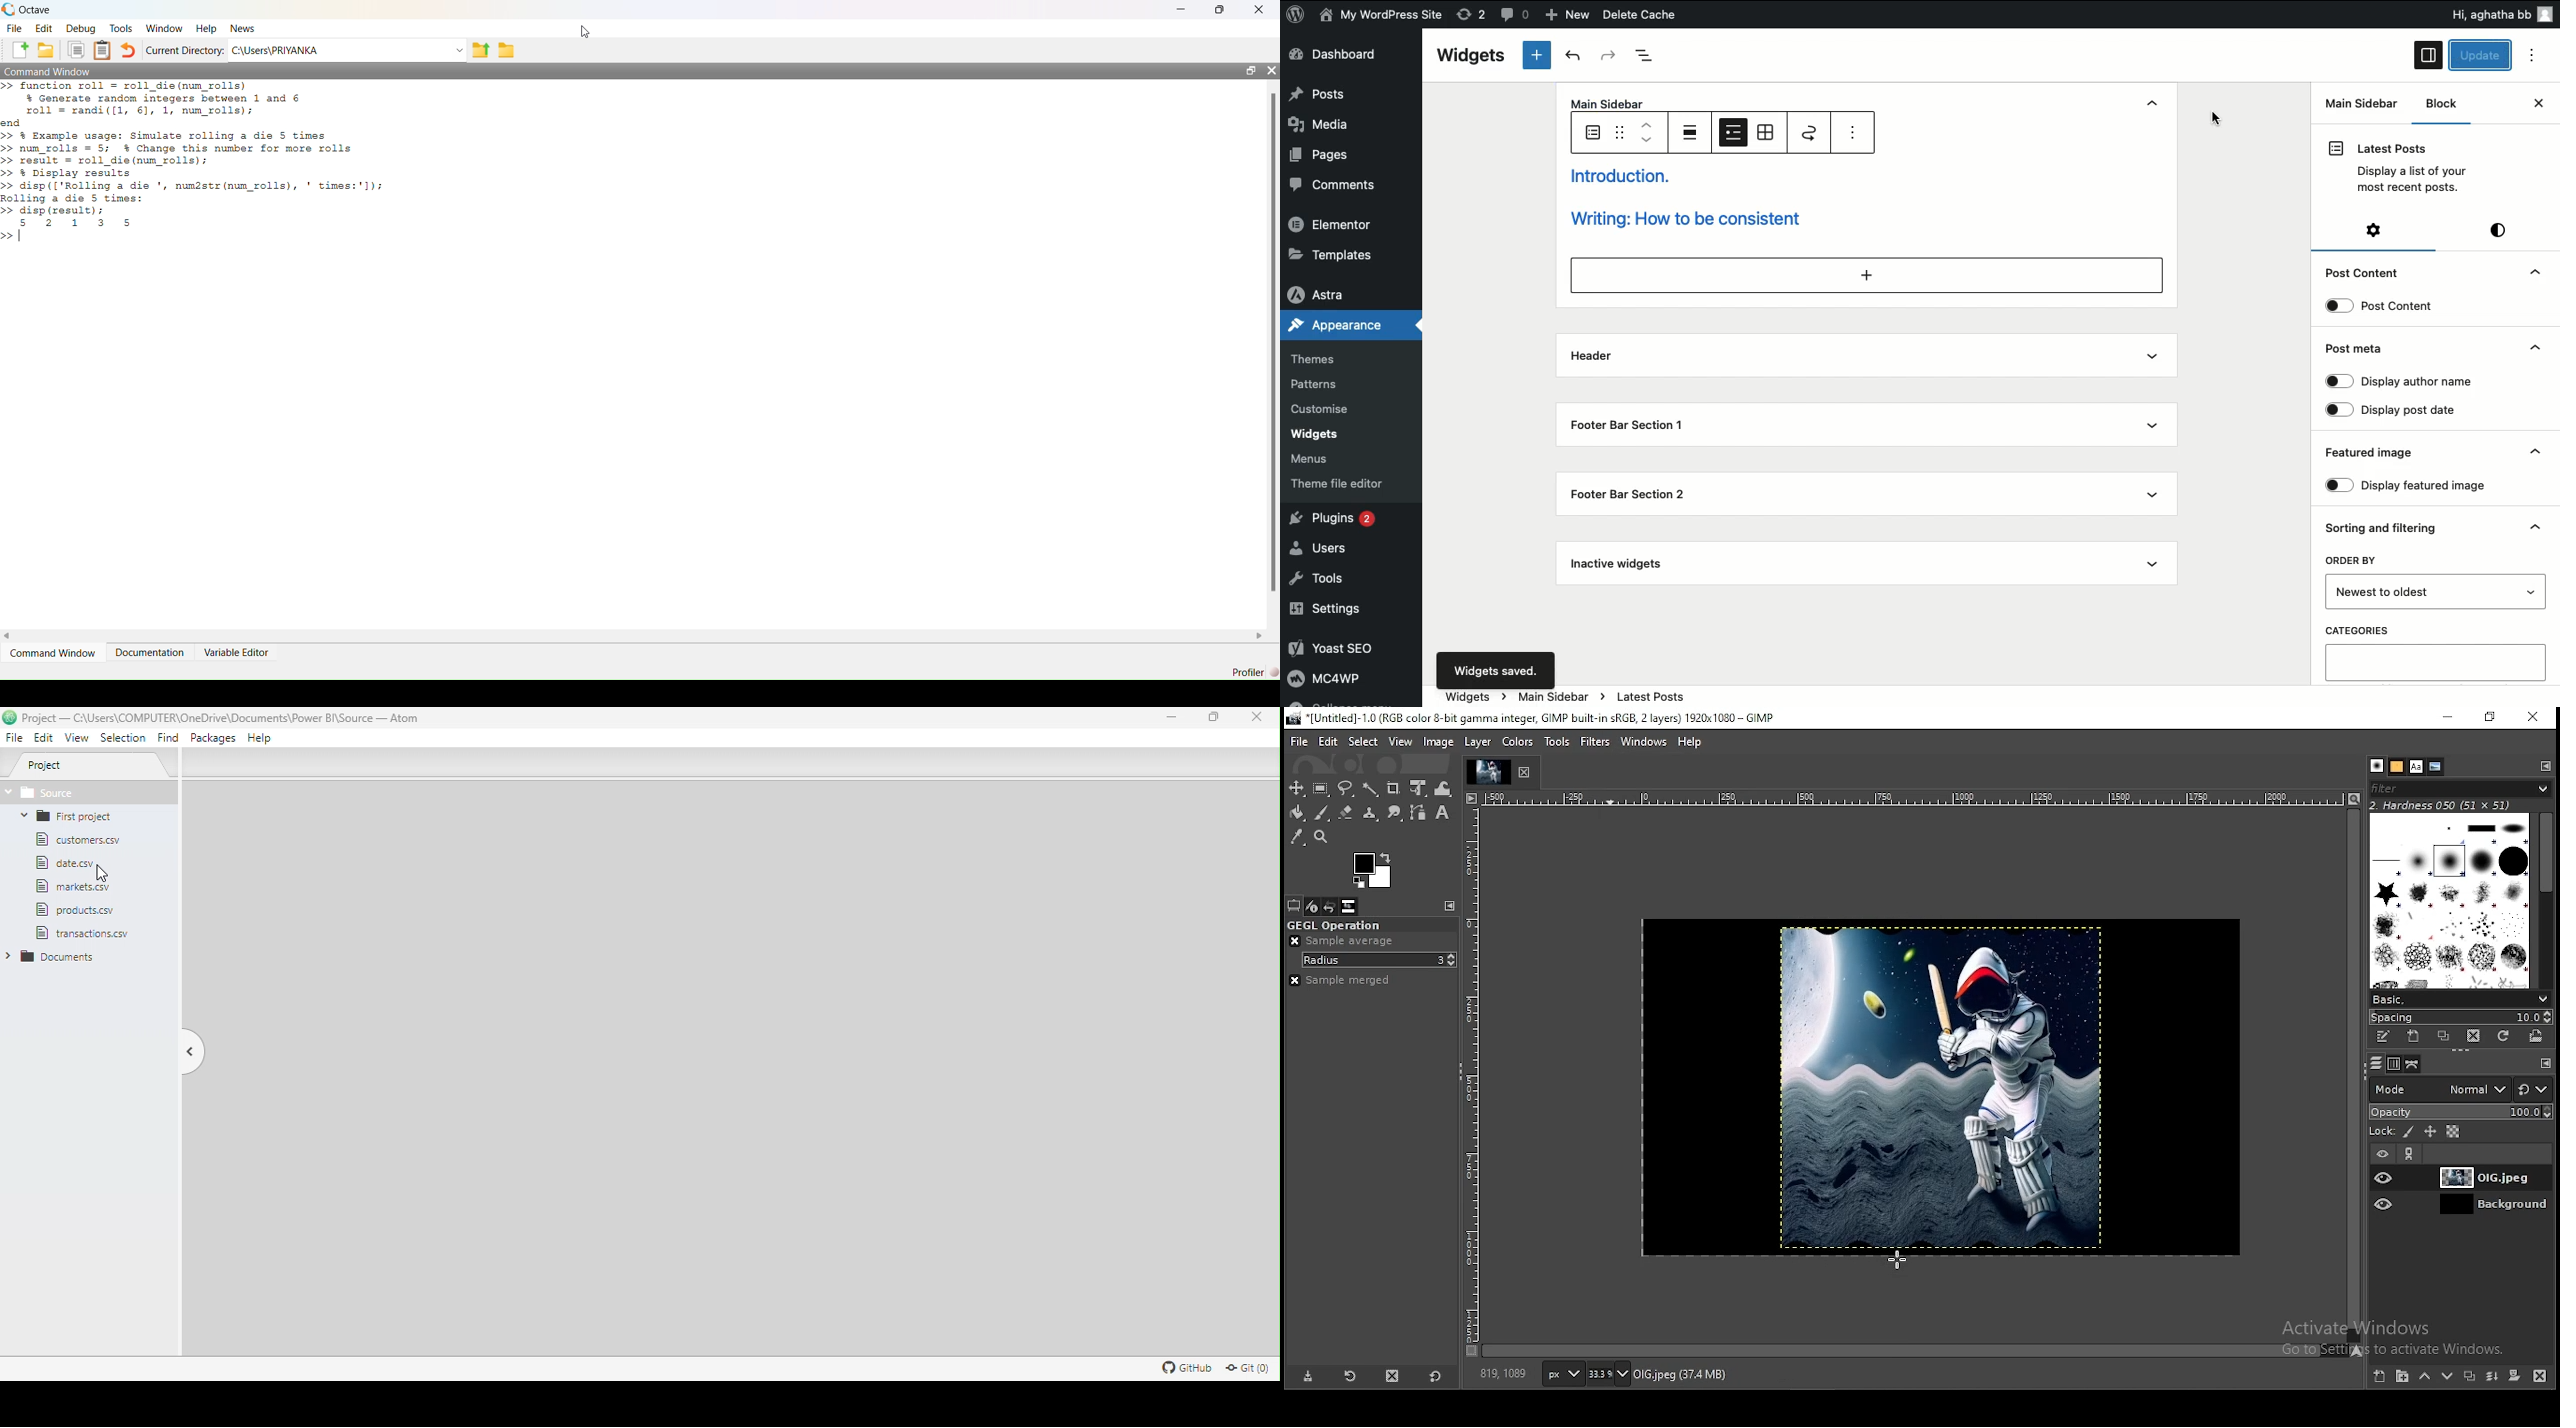  I want to click on Appearance, so click(1342, 324).